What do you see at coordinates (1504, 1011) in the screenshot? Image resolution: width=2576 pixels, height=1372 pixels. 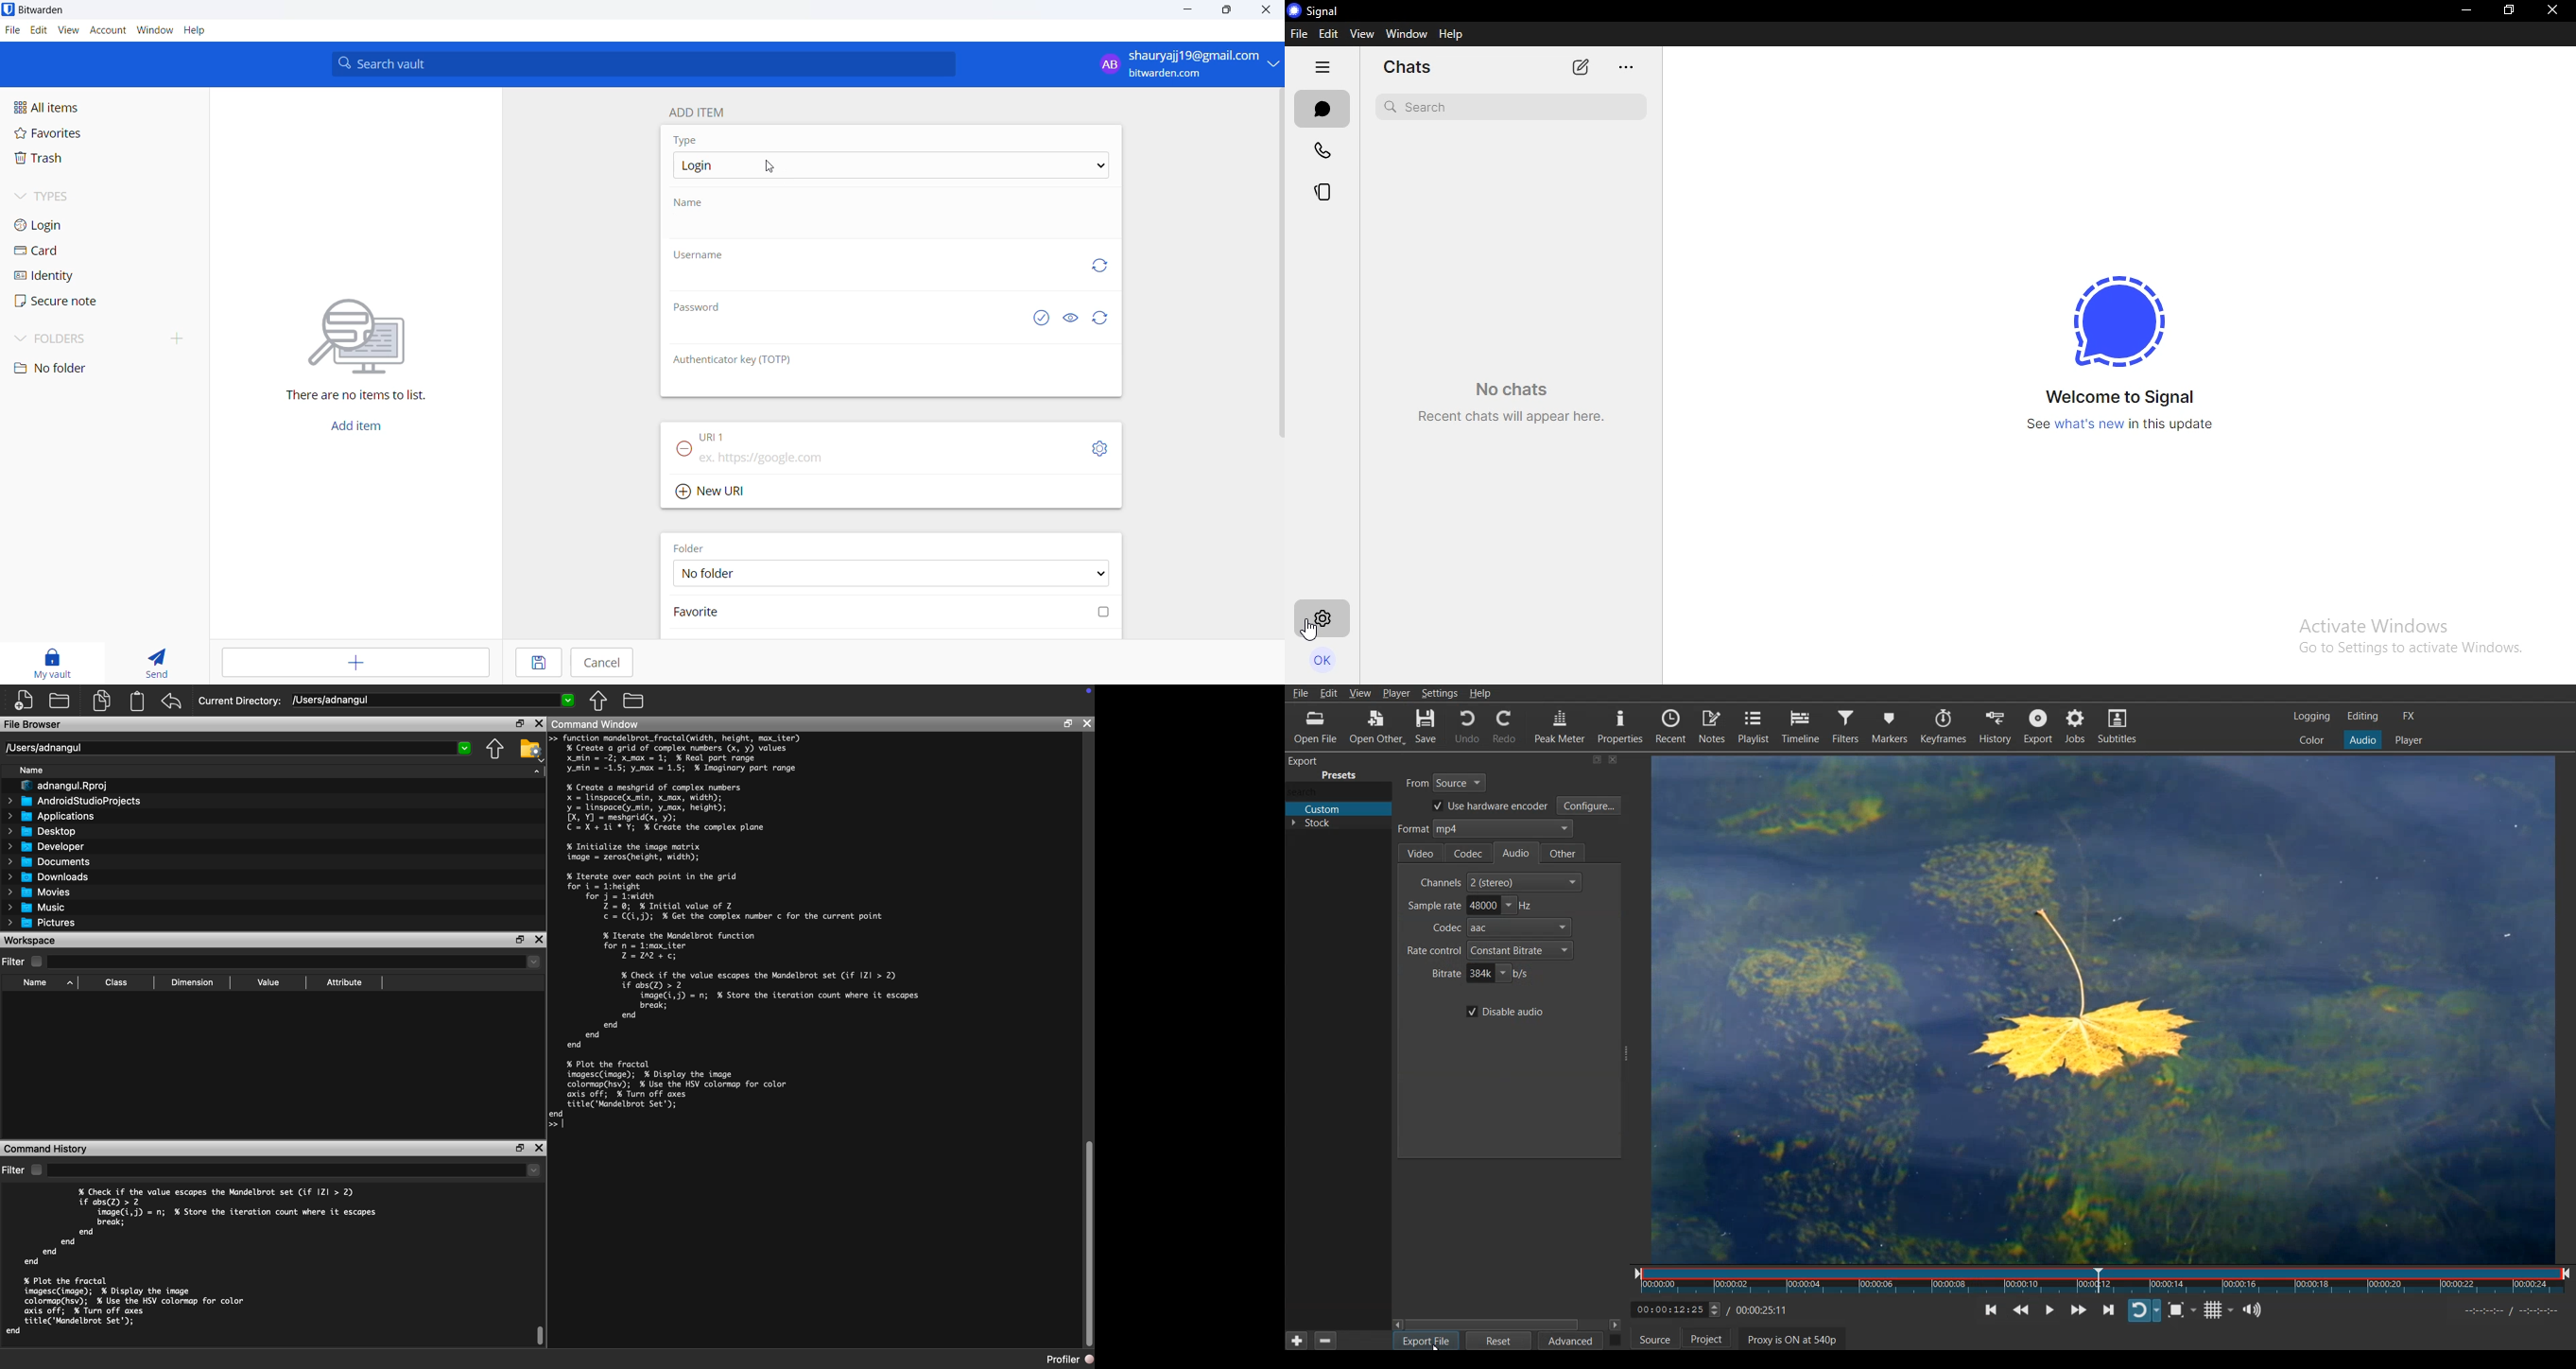 I see `Disable audio` at bounding box center [1504, 1011].